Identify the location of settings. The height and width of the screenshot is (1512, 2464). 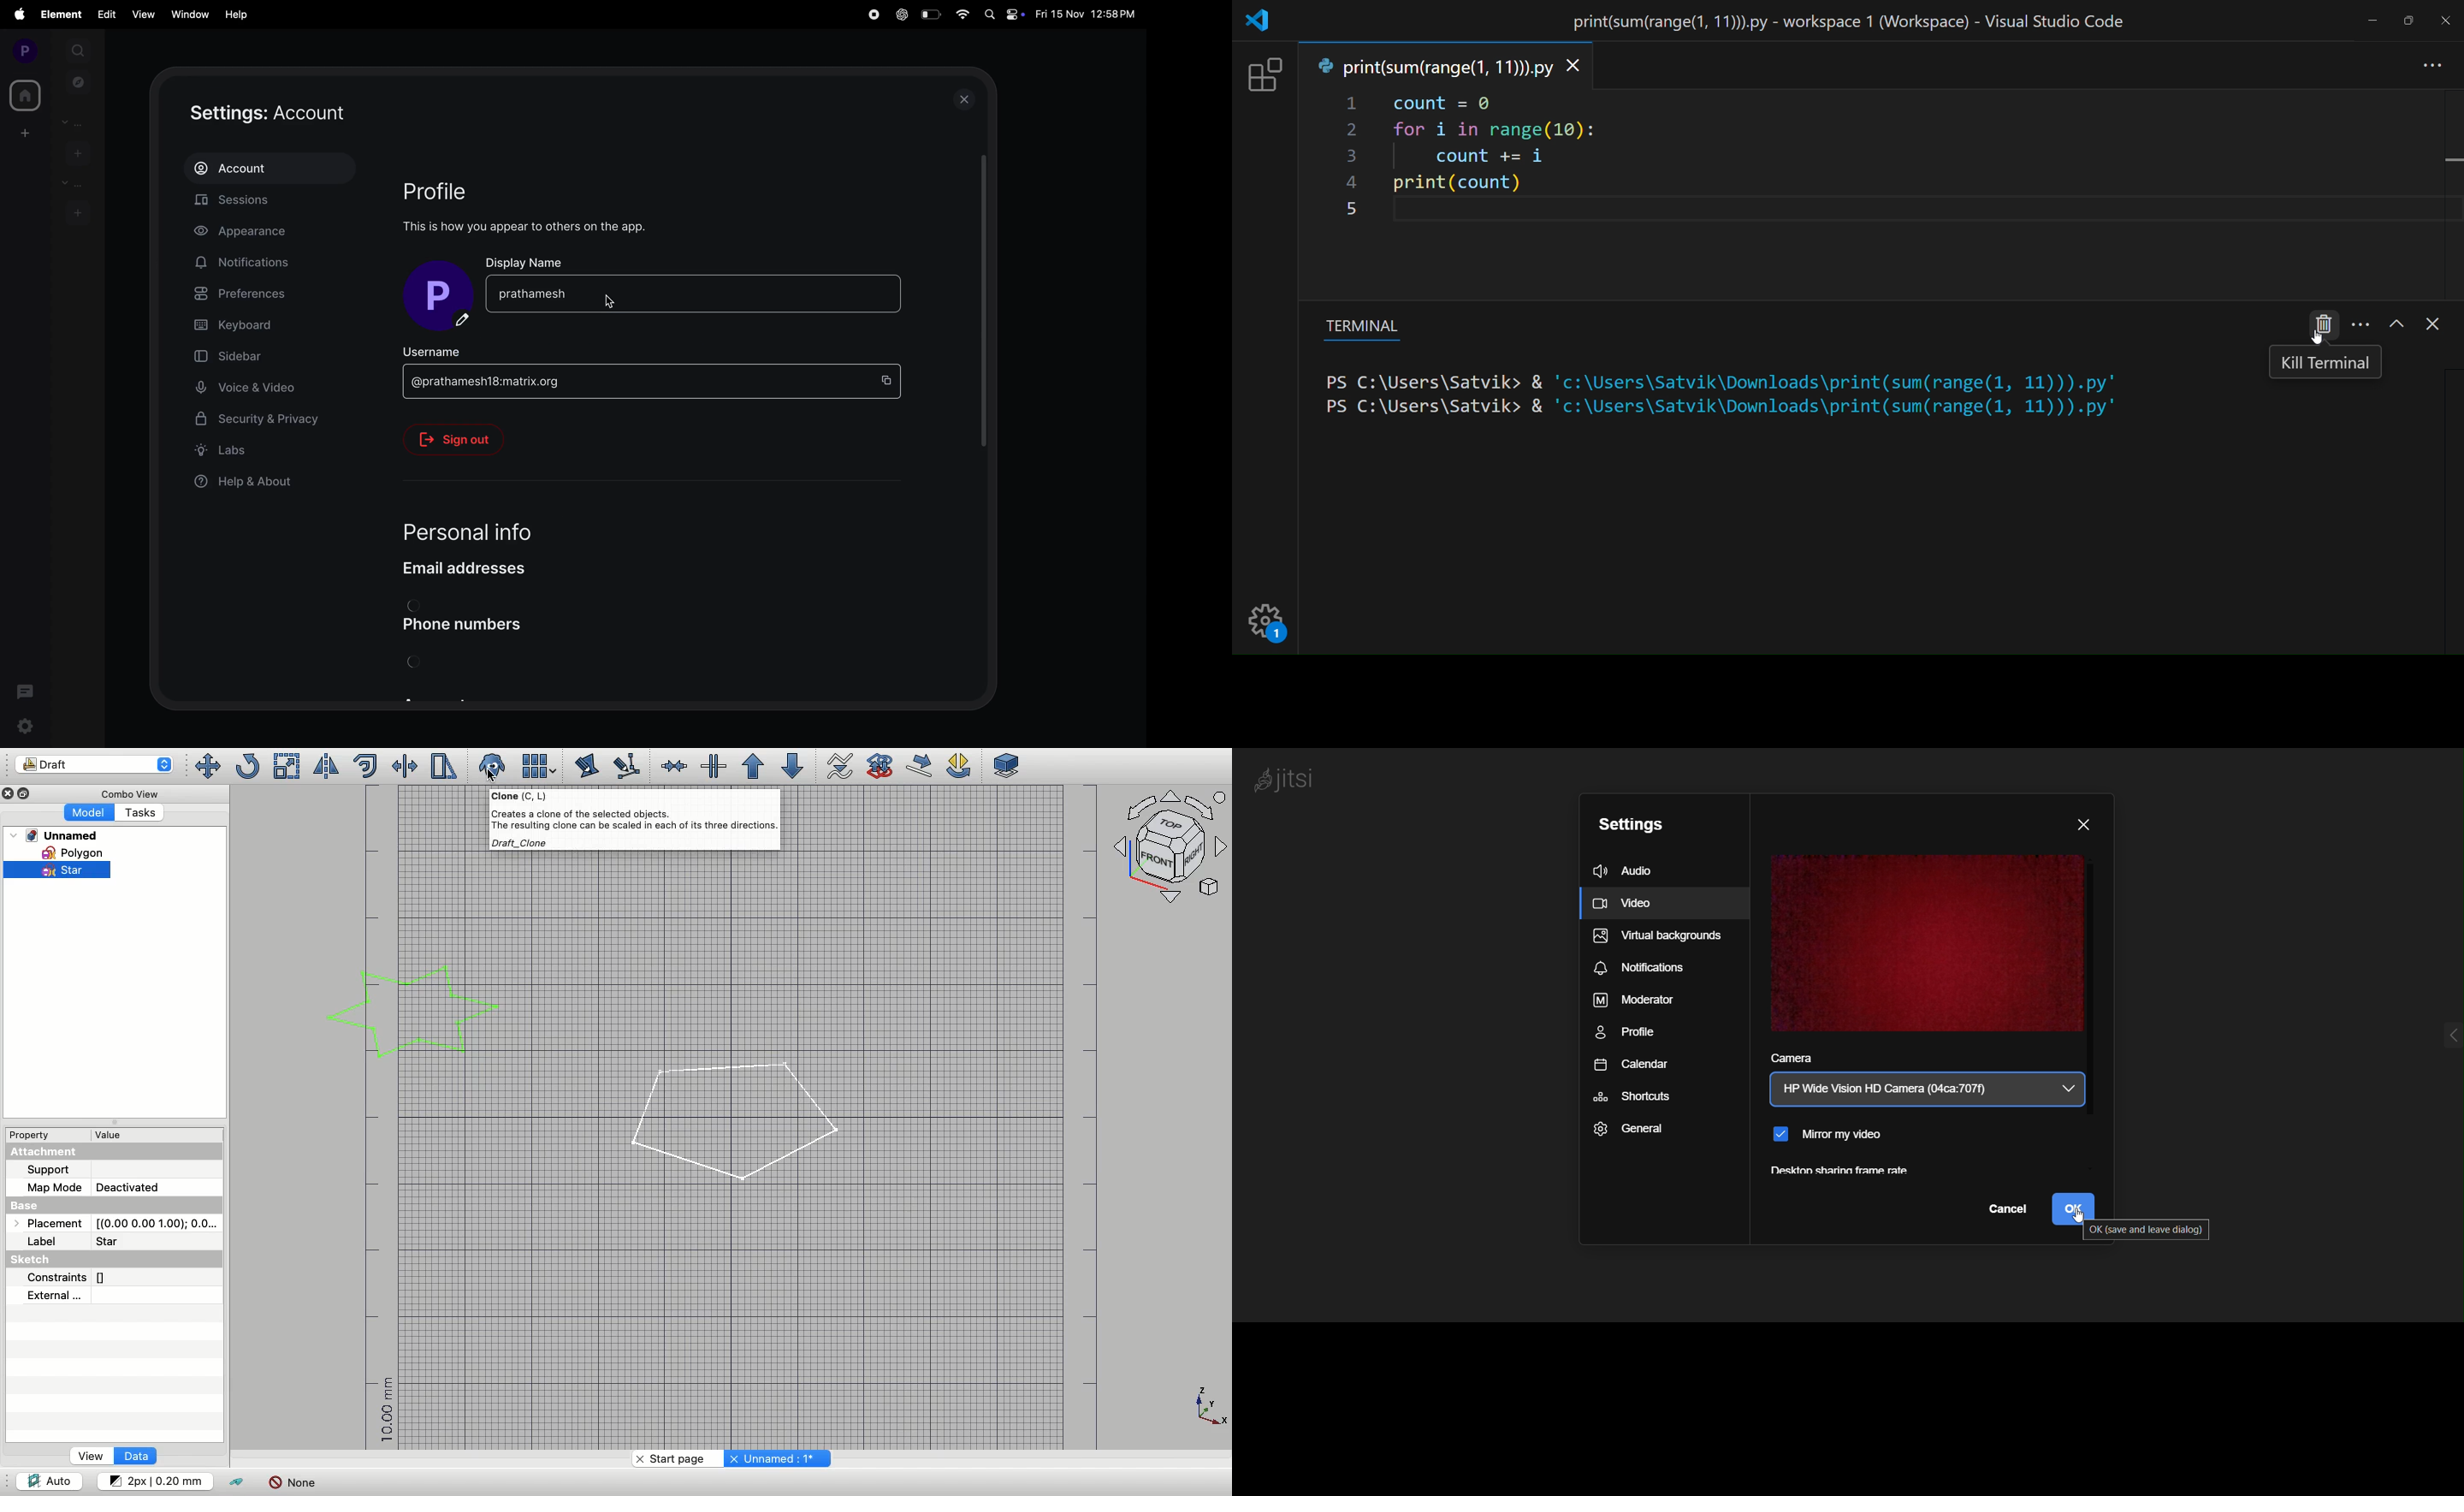
(1626, 826).